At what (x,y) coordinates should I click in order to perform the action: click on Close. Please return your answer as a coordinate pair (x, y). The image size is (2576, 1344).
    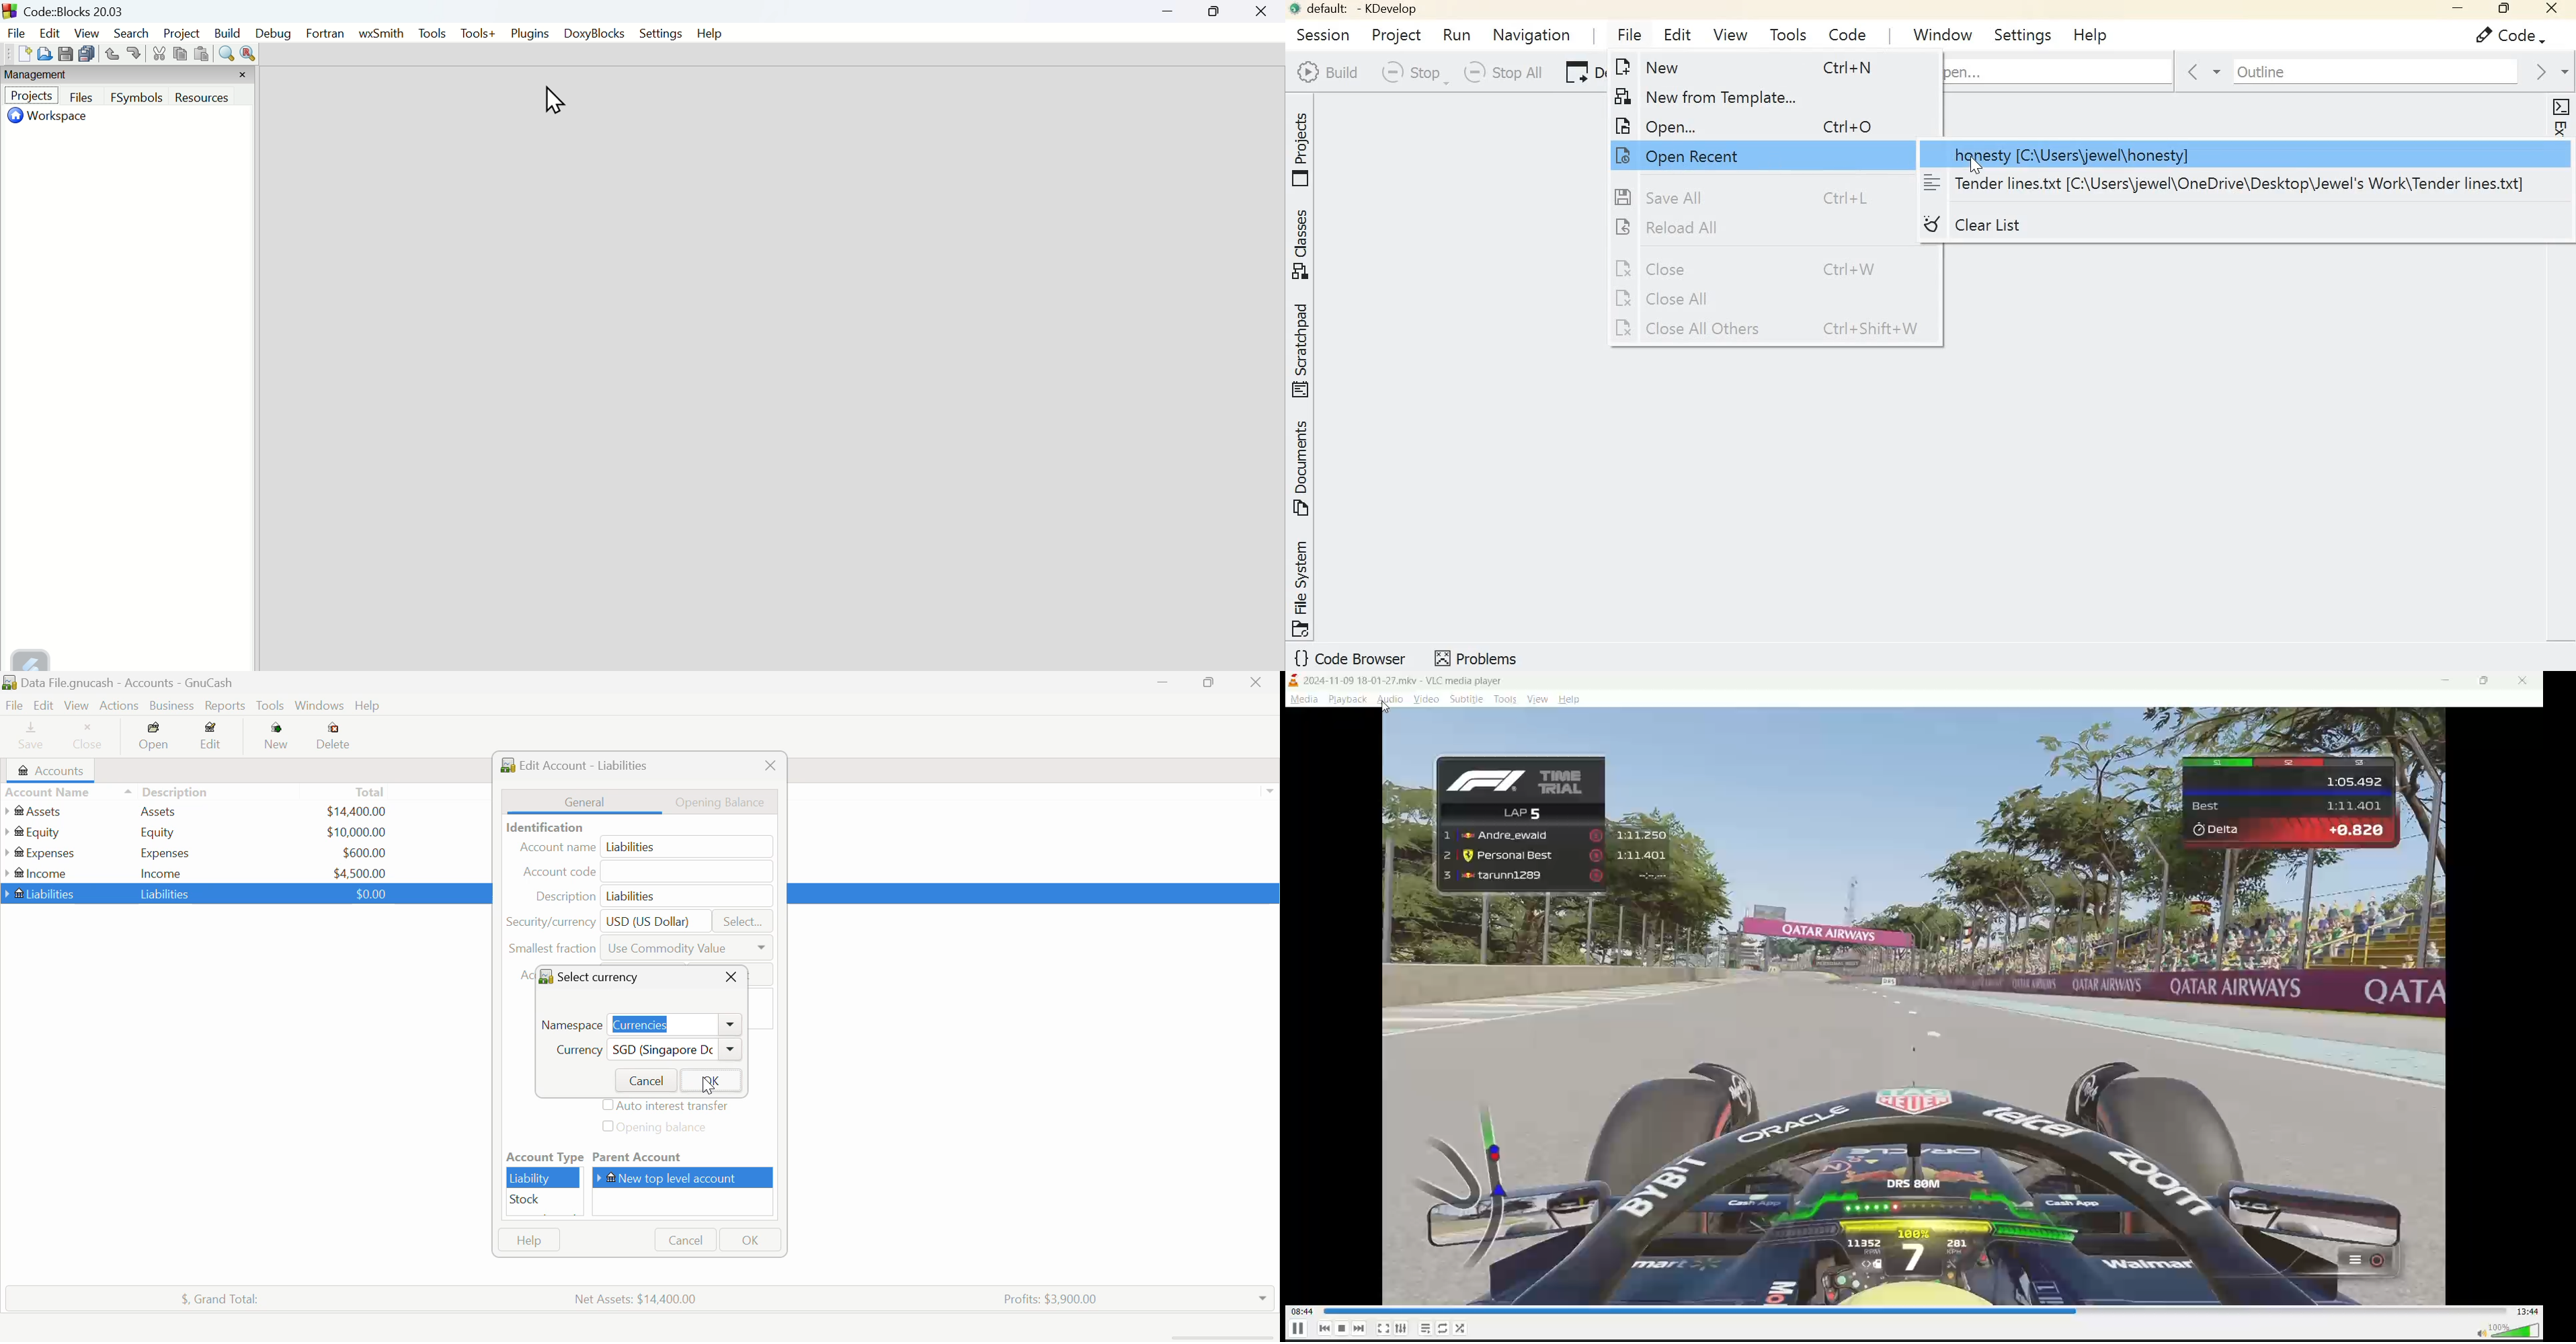
    Looking at the image, I should click on (770, 766).